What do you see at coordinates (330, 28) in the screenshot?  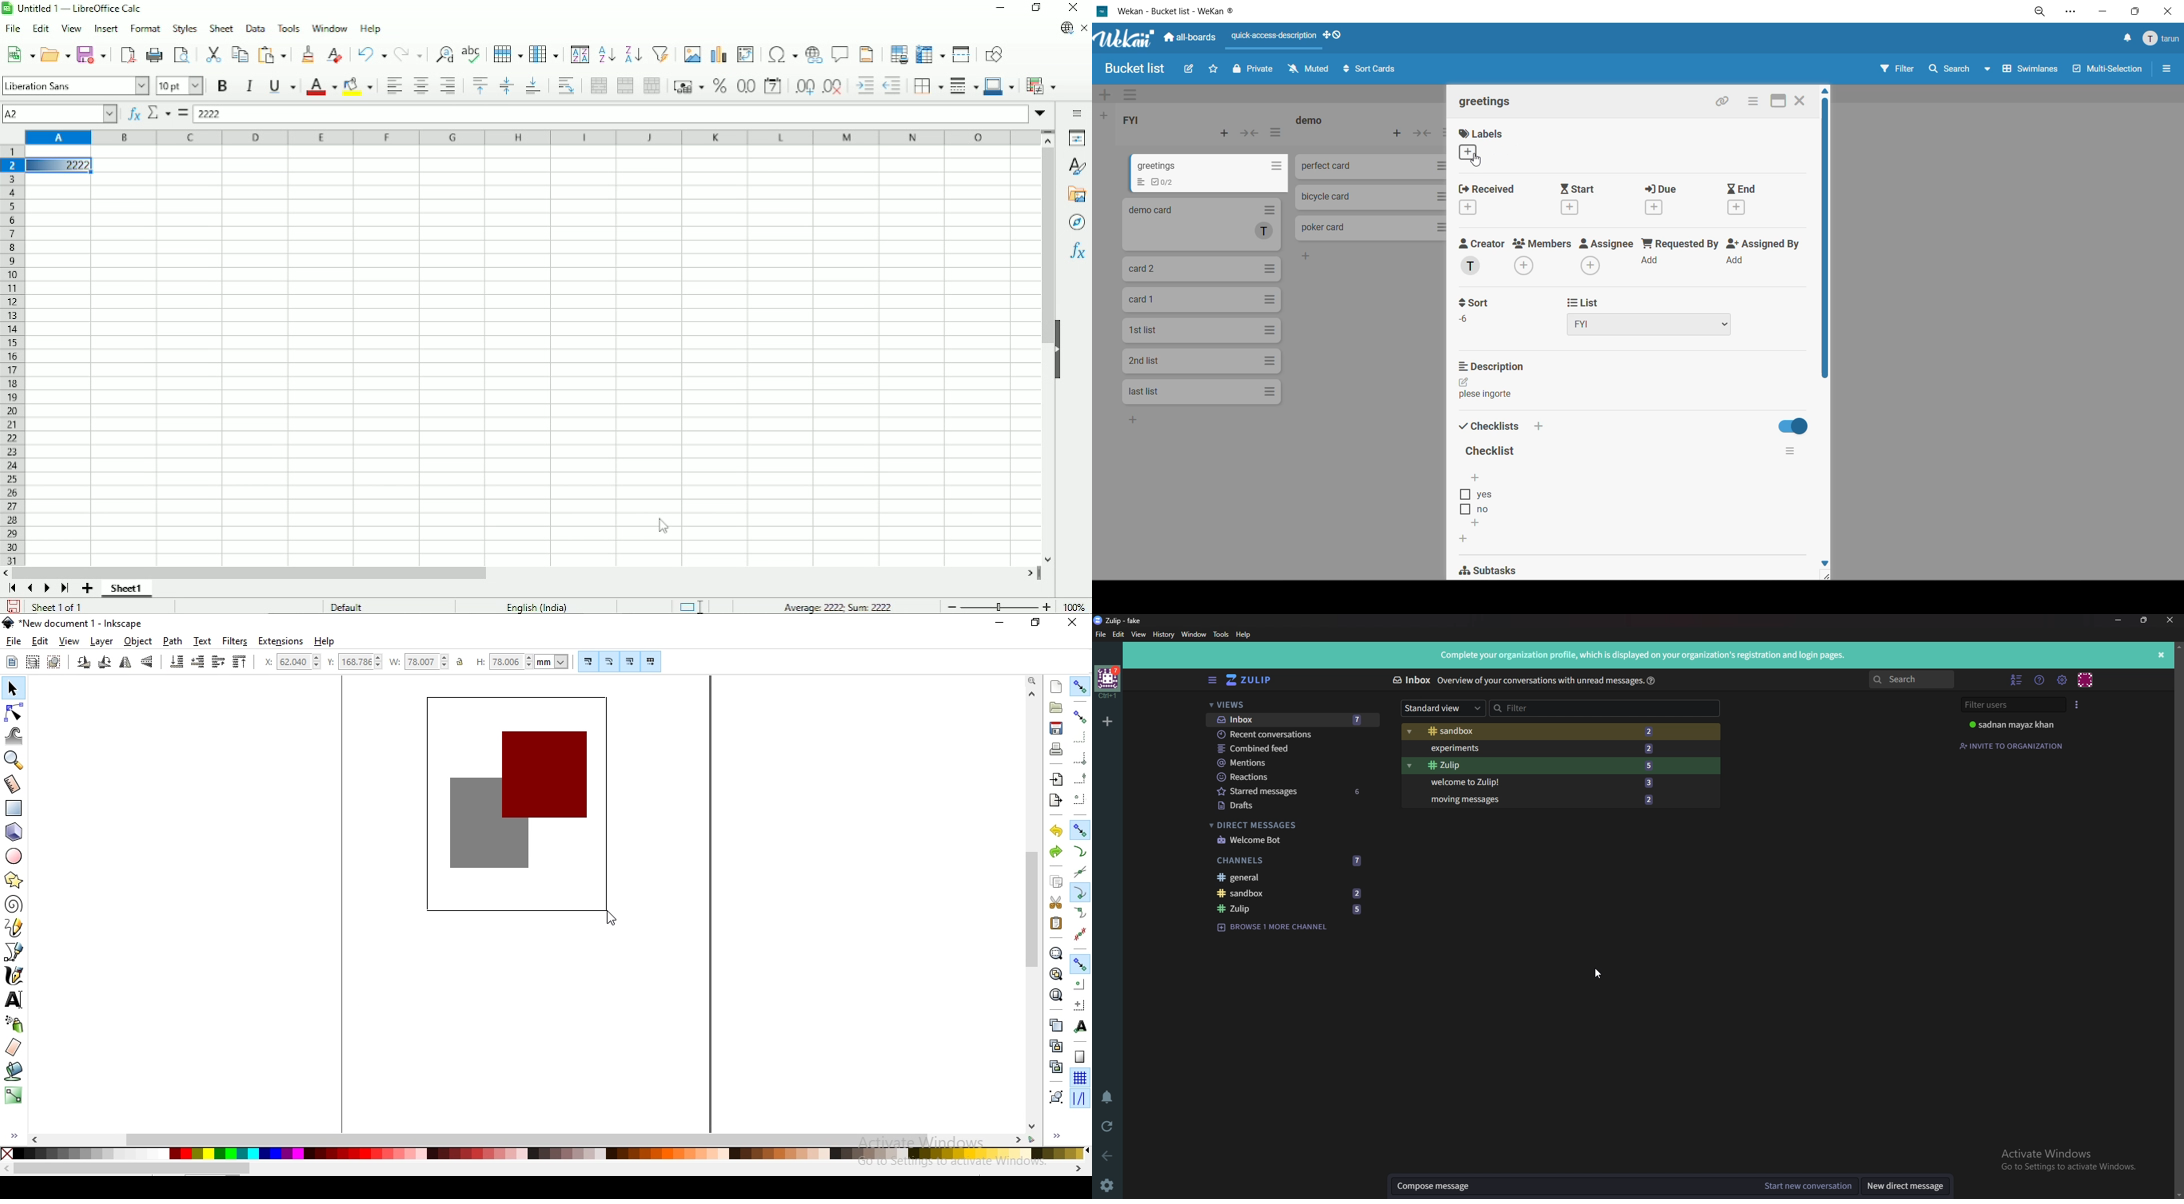 I see `Window` at bounding box center [330, 28].